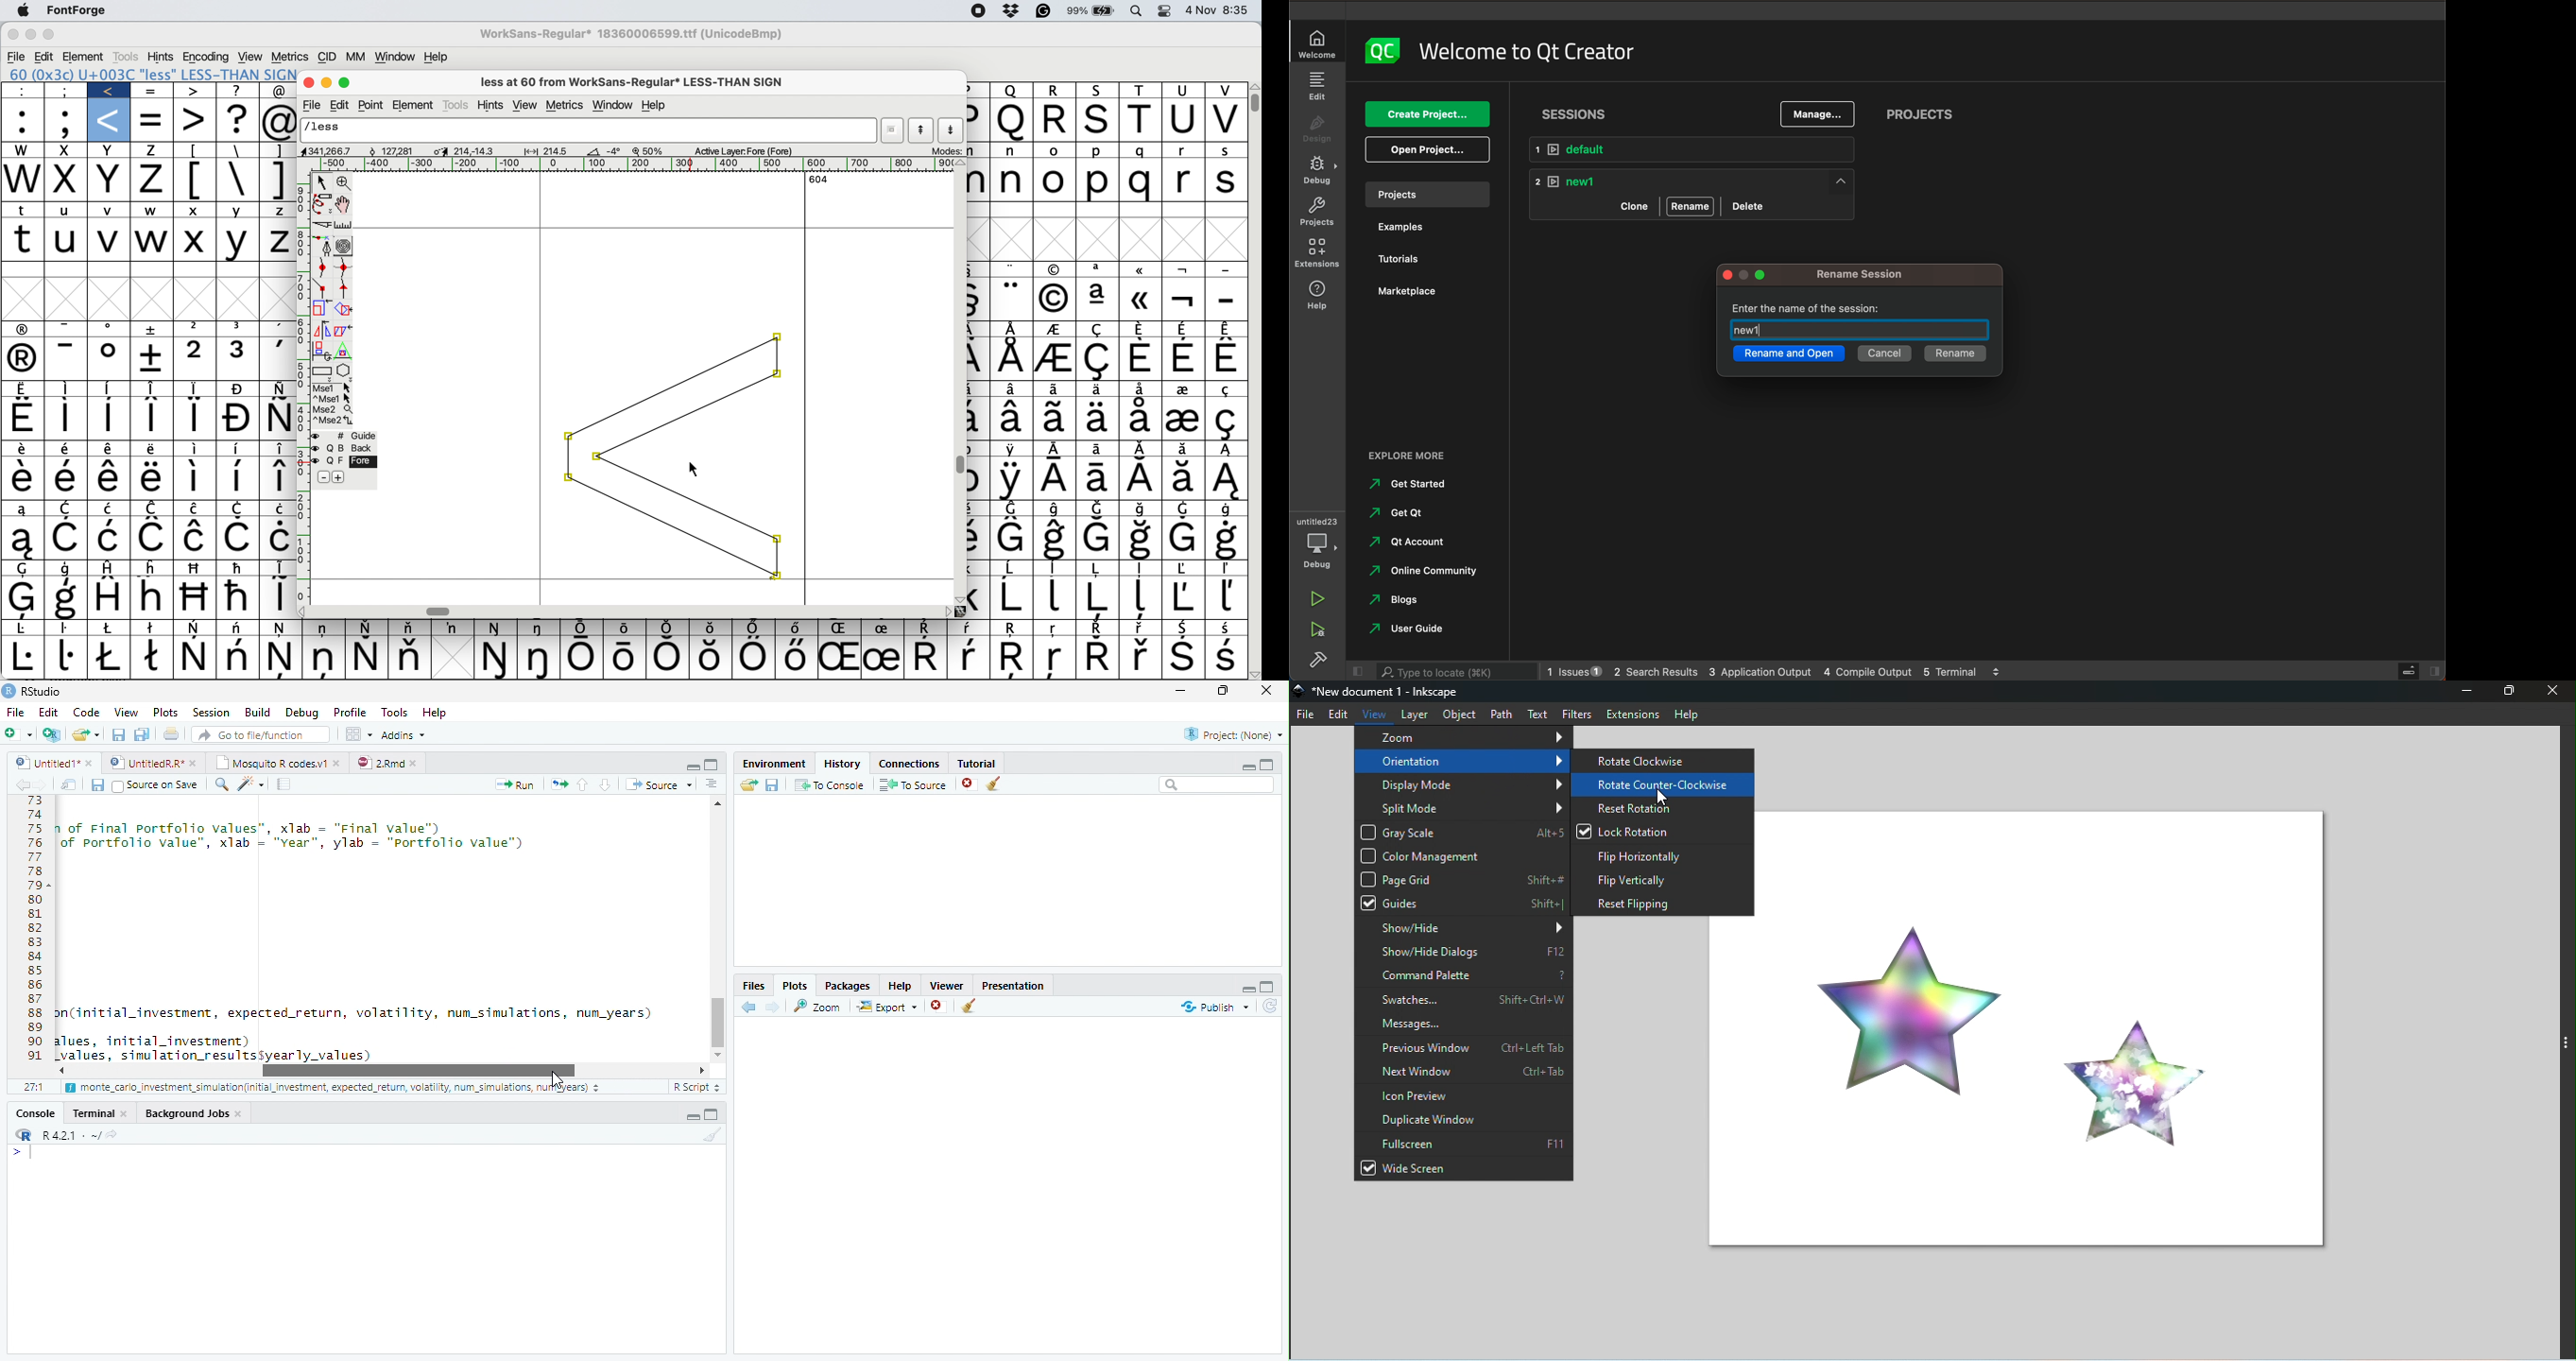 This screenshot has width=2576, height=1372. I want to click on Flip horizontally, so click(1661, 854).